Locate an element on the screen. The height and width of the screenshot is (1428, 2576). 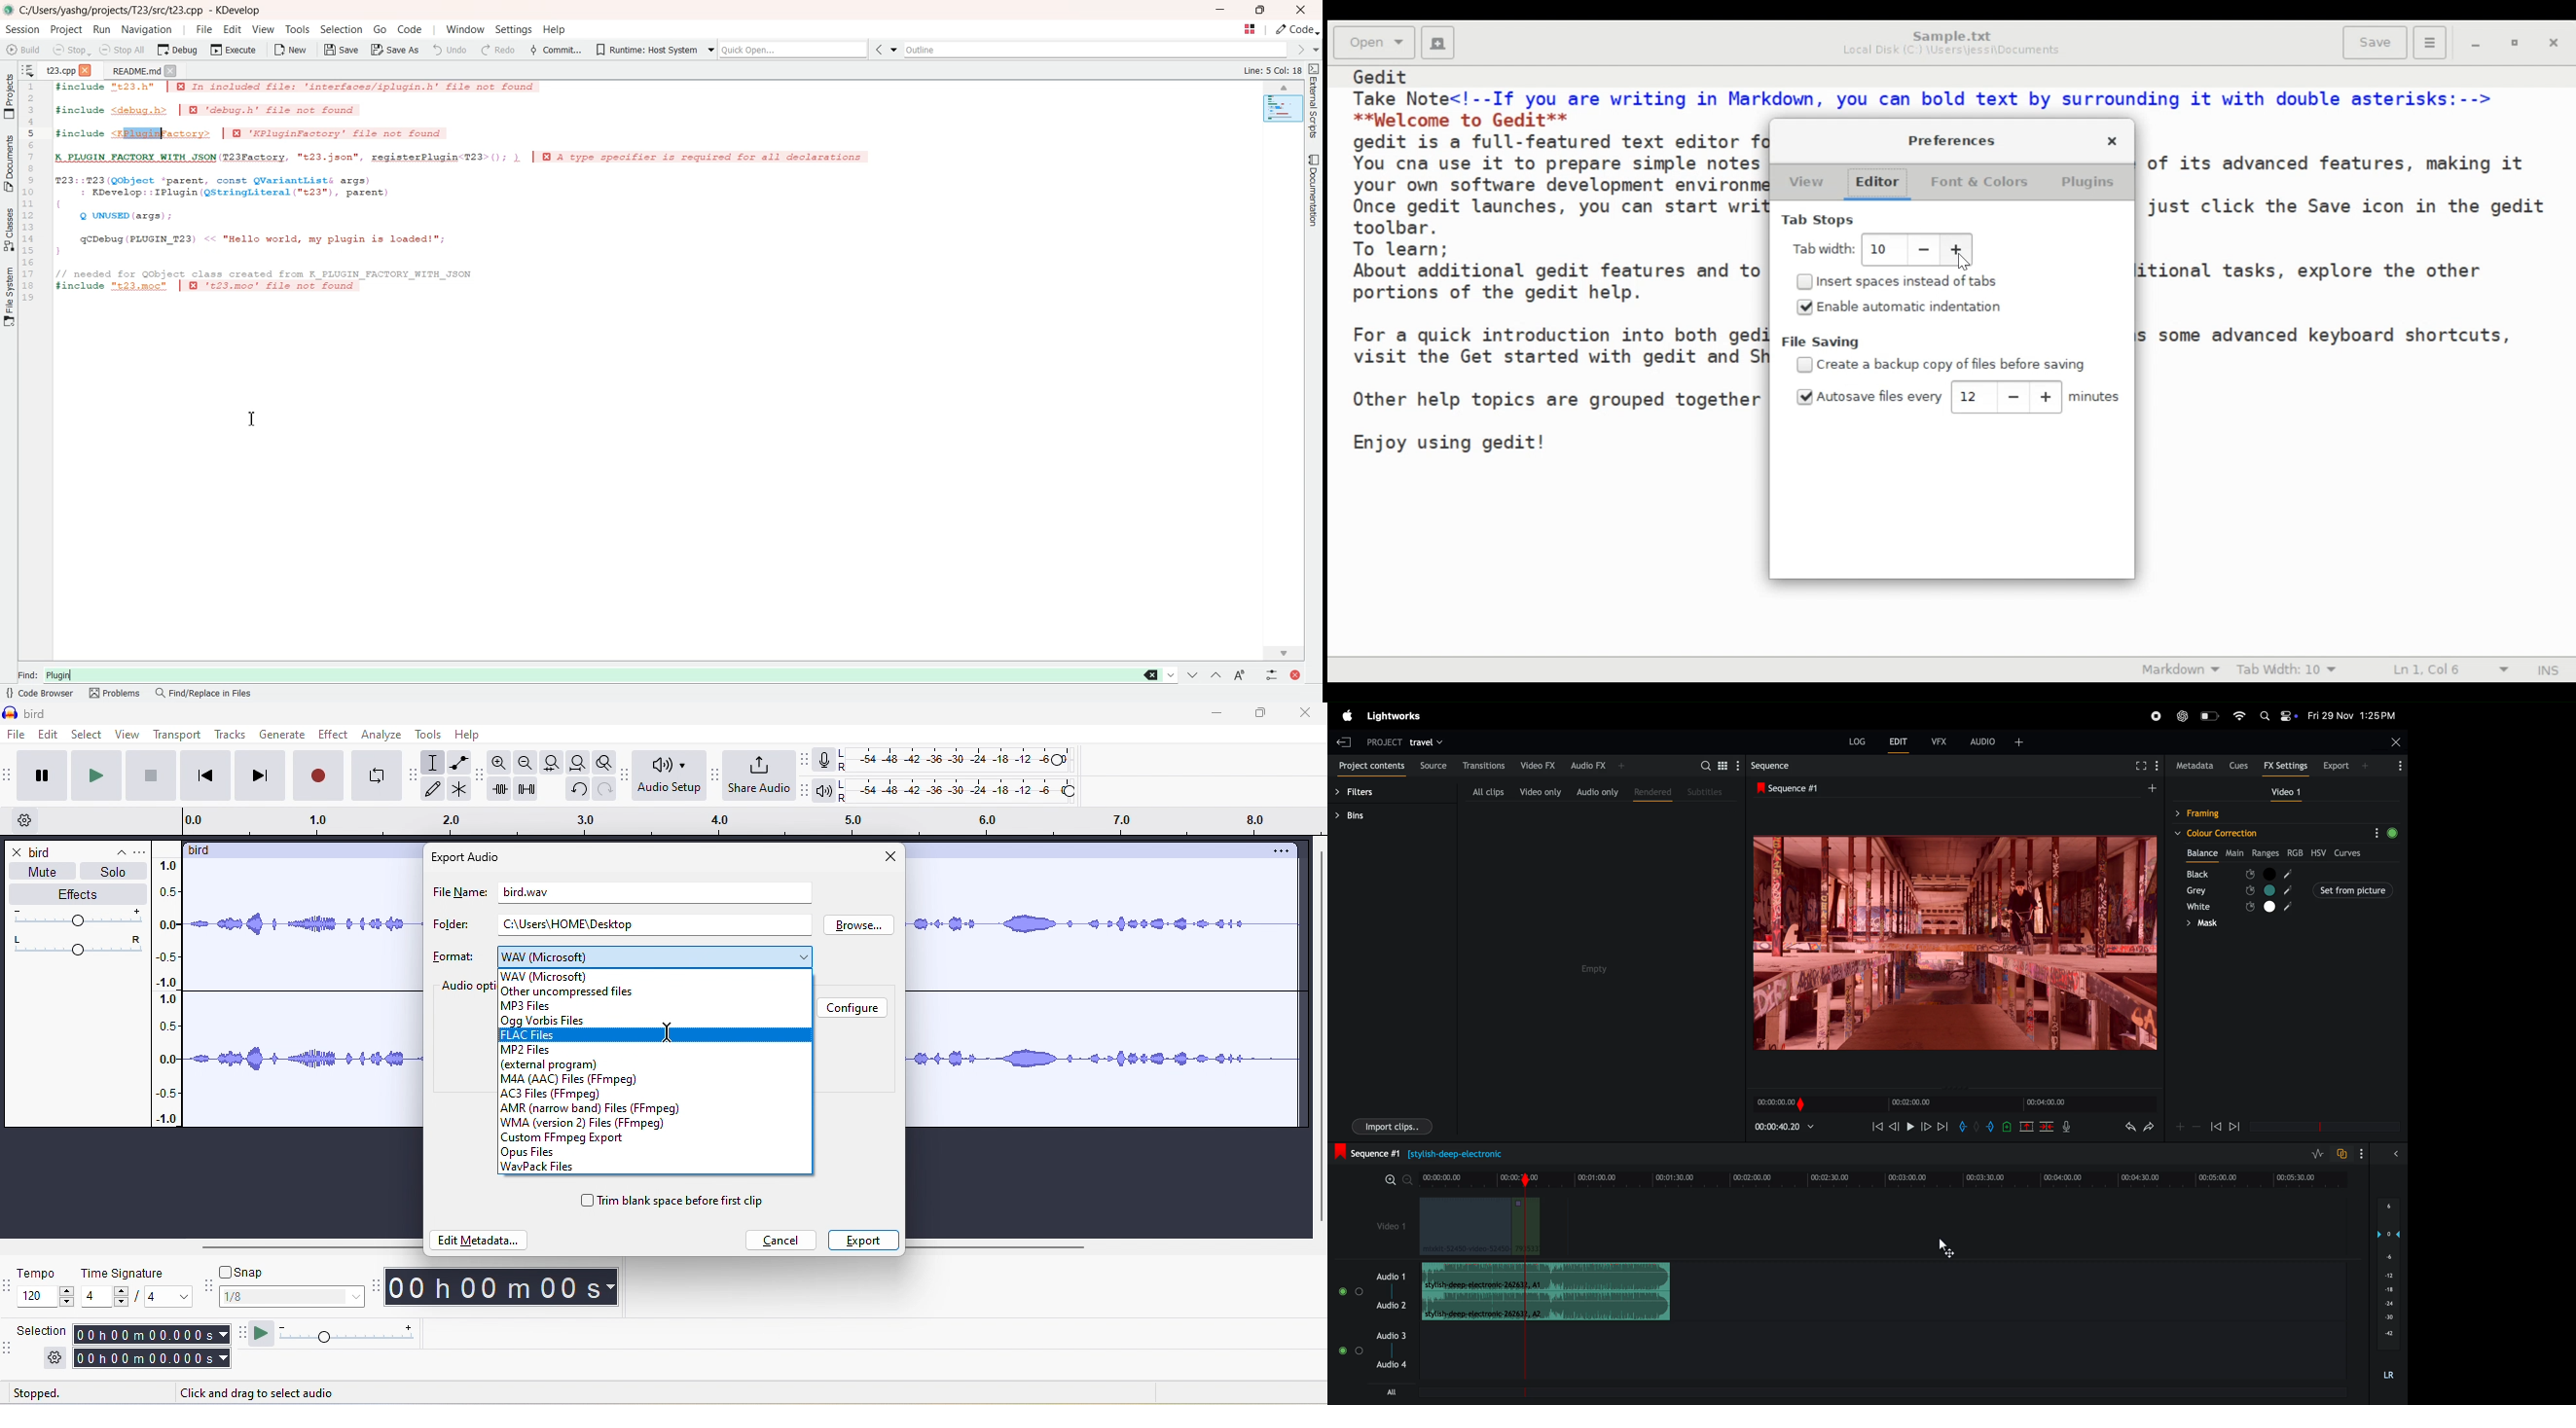
show settings menu is located at coordinates (2360, 1152).